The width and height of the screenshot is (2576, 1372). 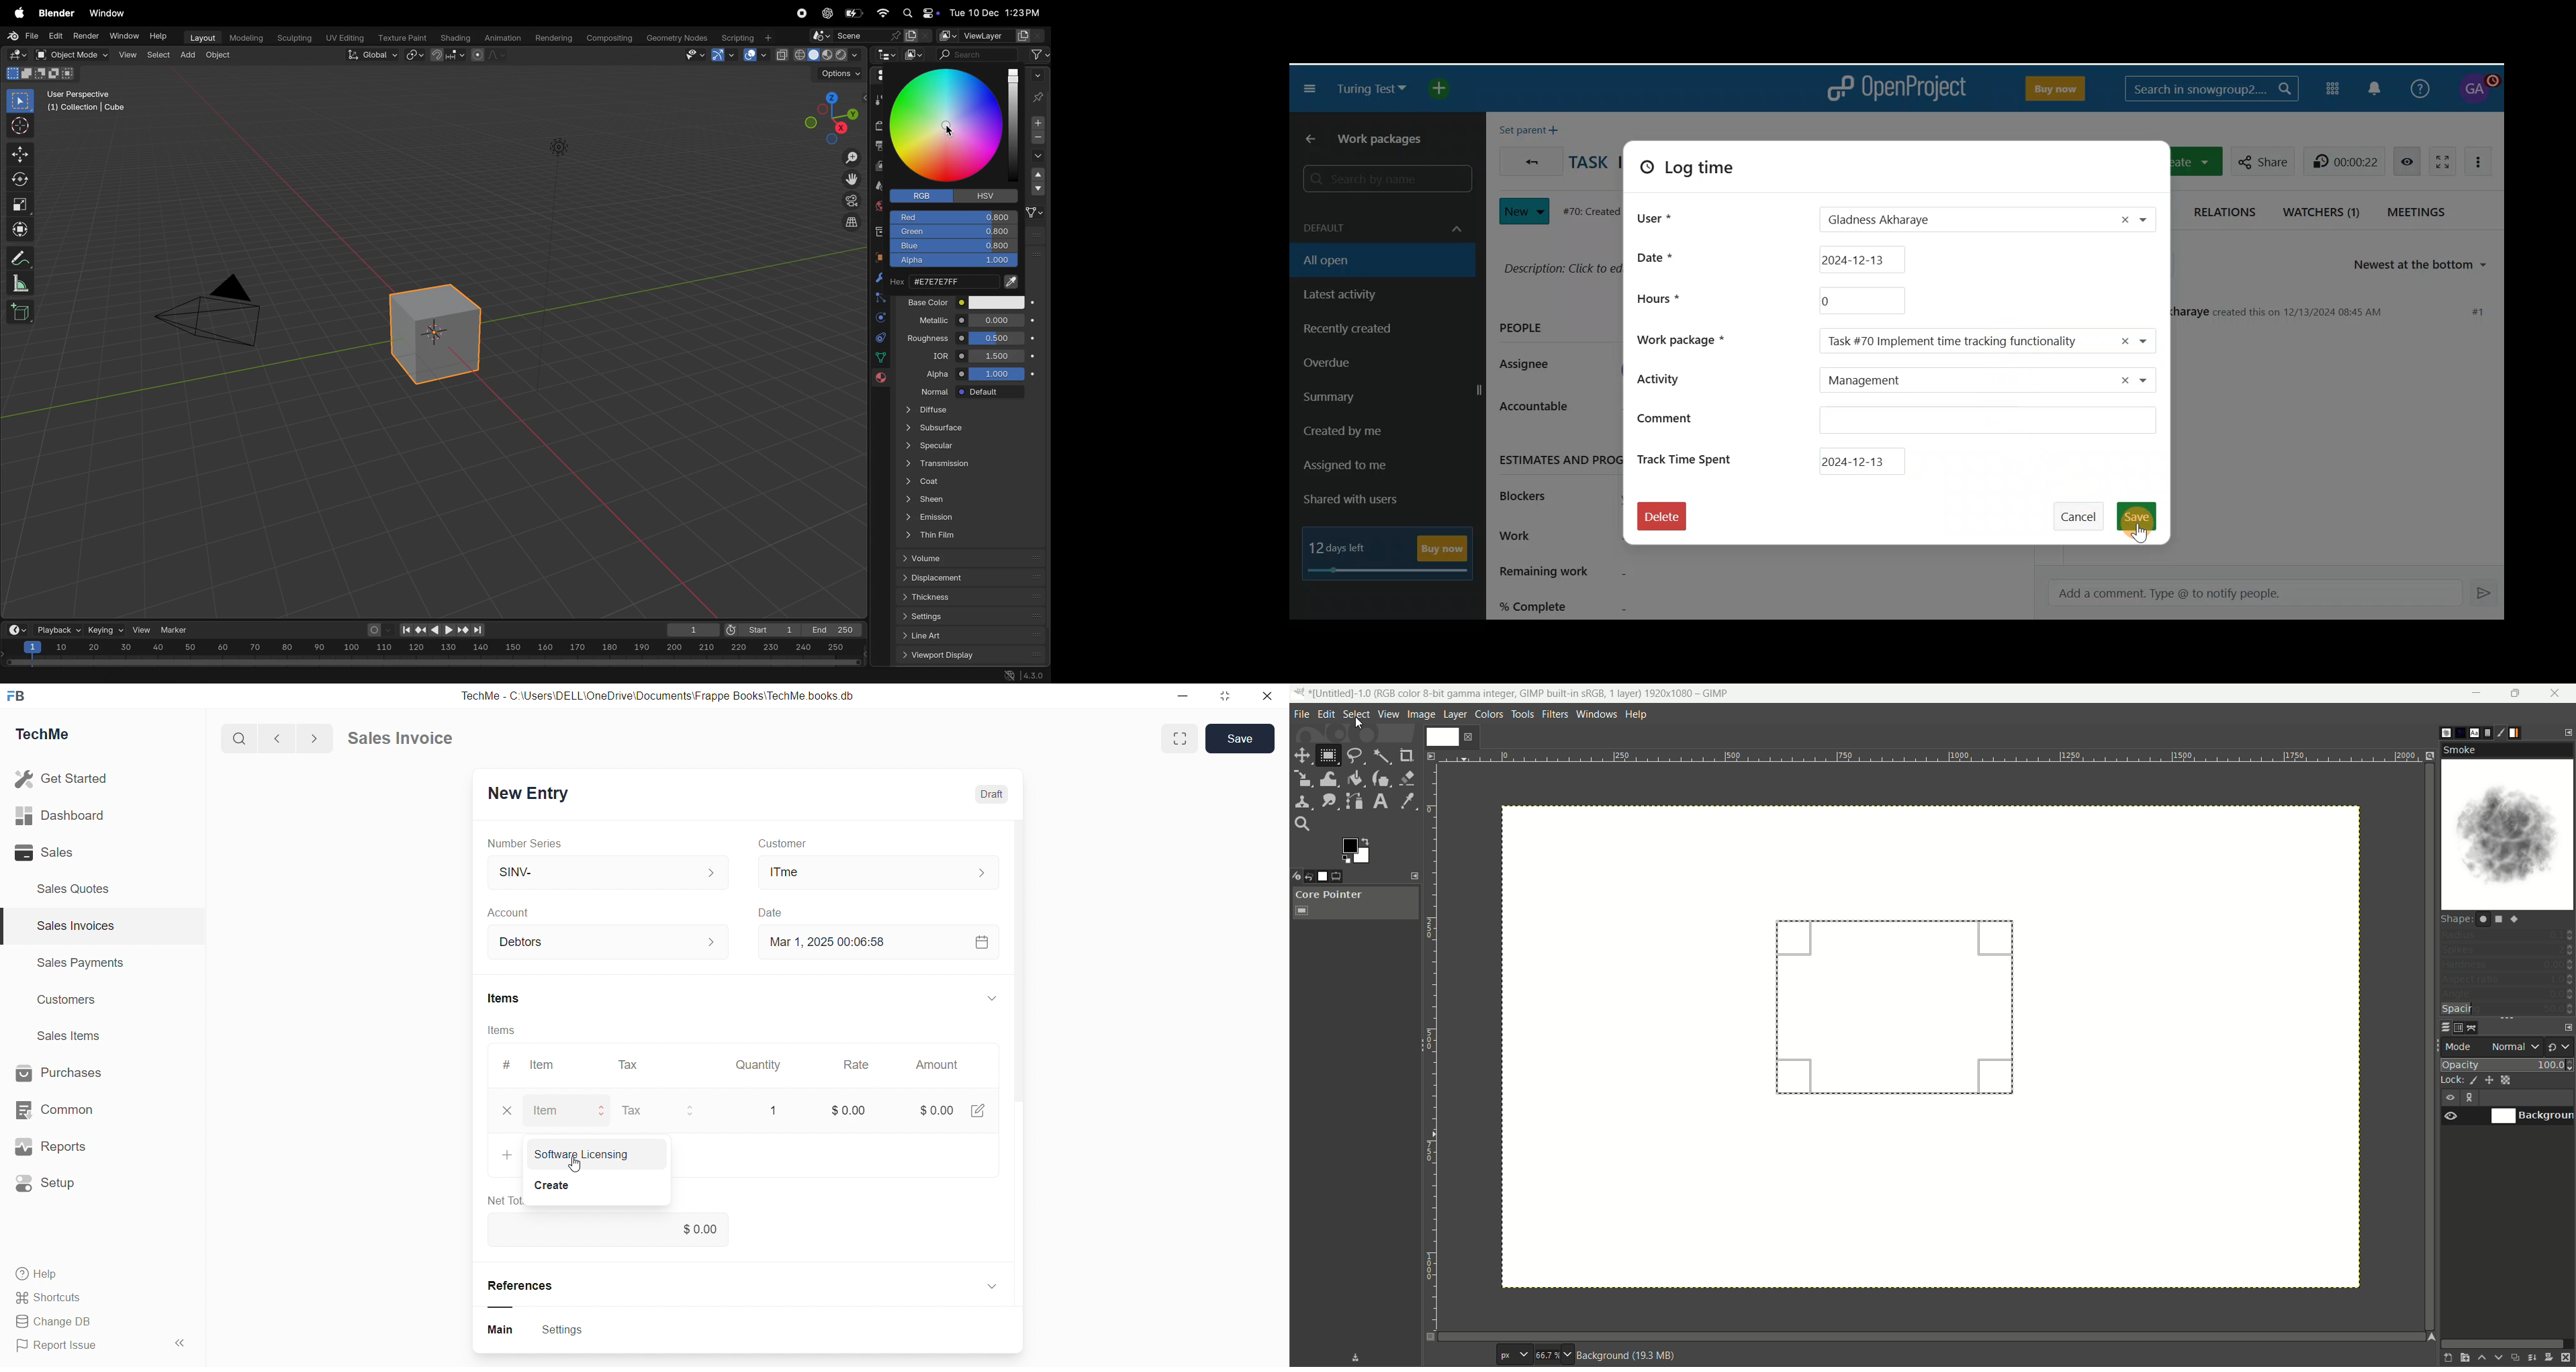 What do you see at coordinates (71, 1072) in the screenshot?
I see `Purchases` at bounding box center [71, 1072].